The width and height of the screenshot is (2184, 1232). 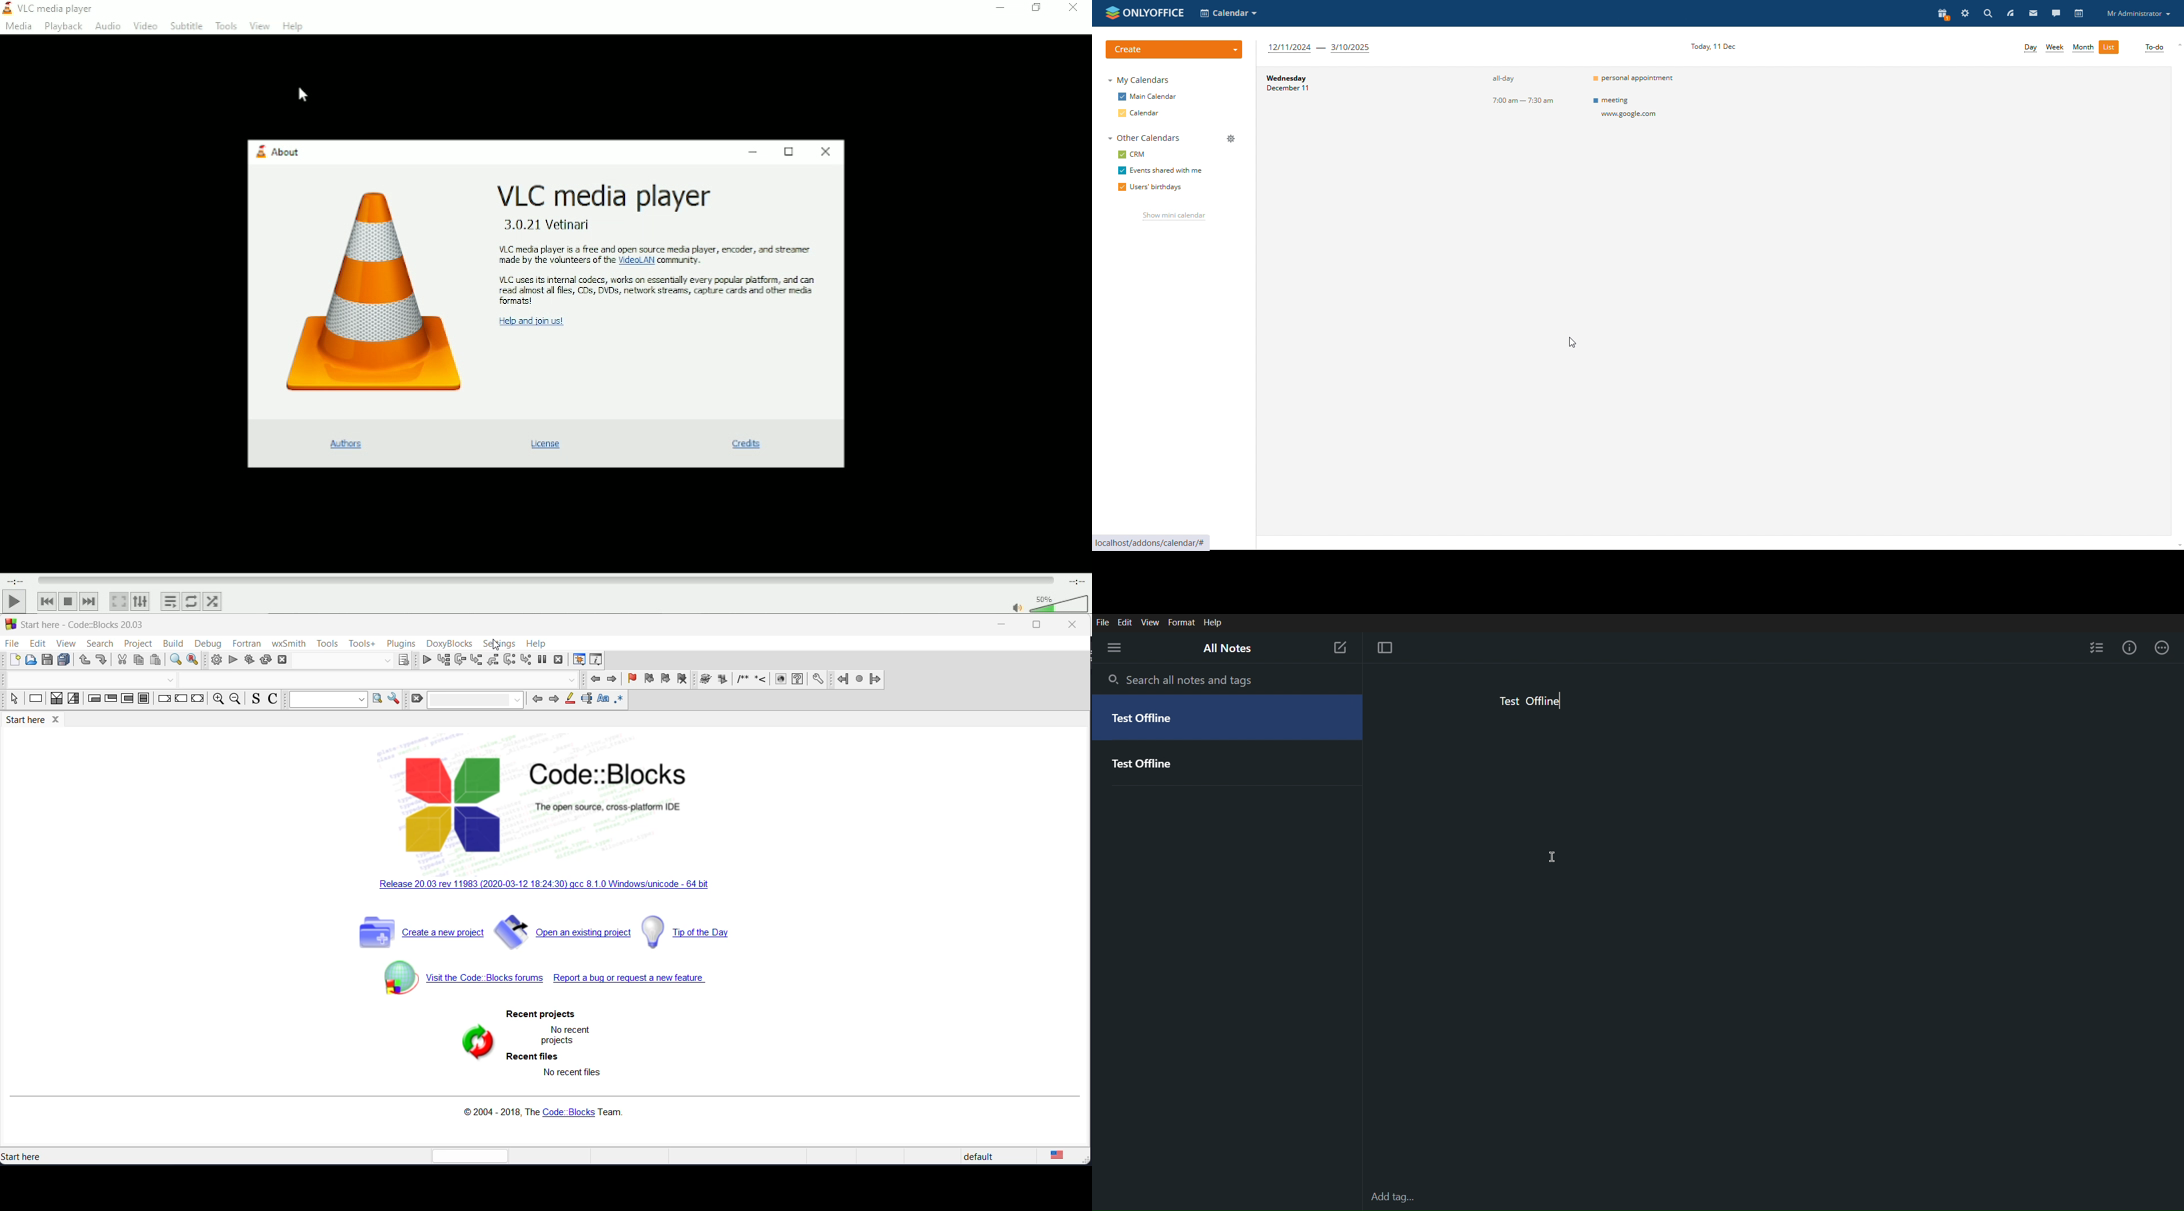 I want to click on dropdown, so click(x=474, y=700).